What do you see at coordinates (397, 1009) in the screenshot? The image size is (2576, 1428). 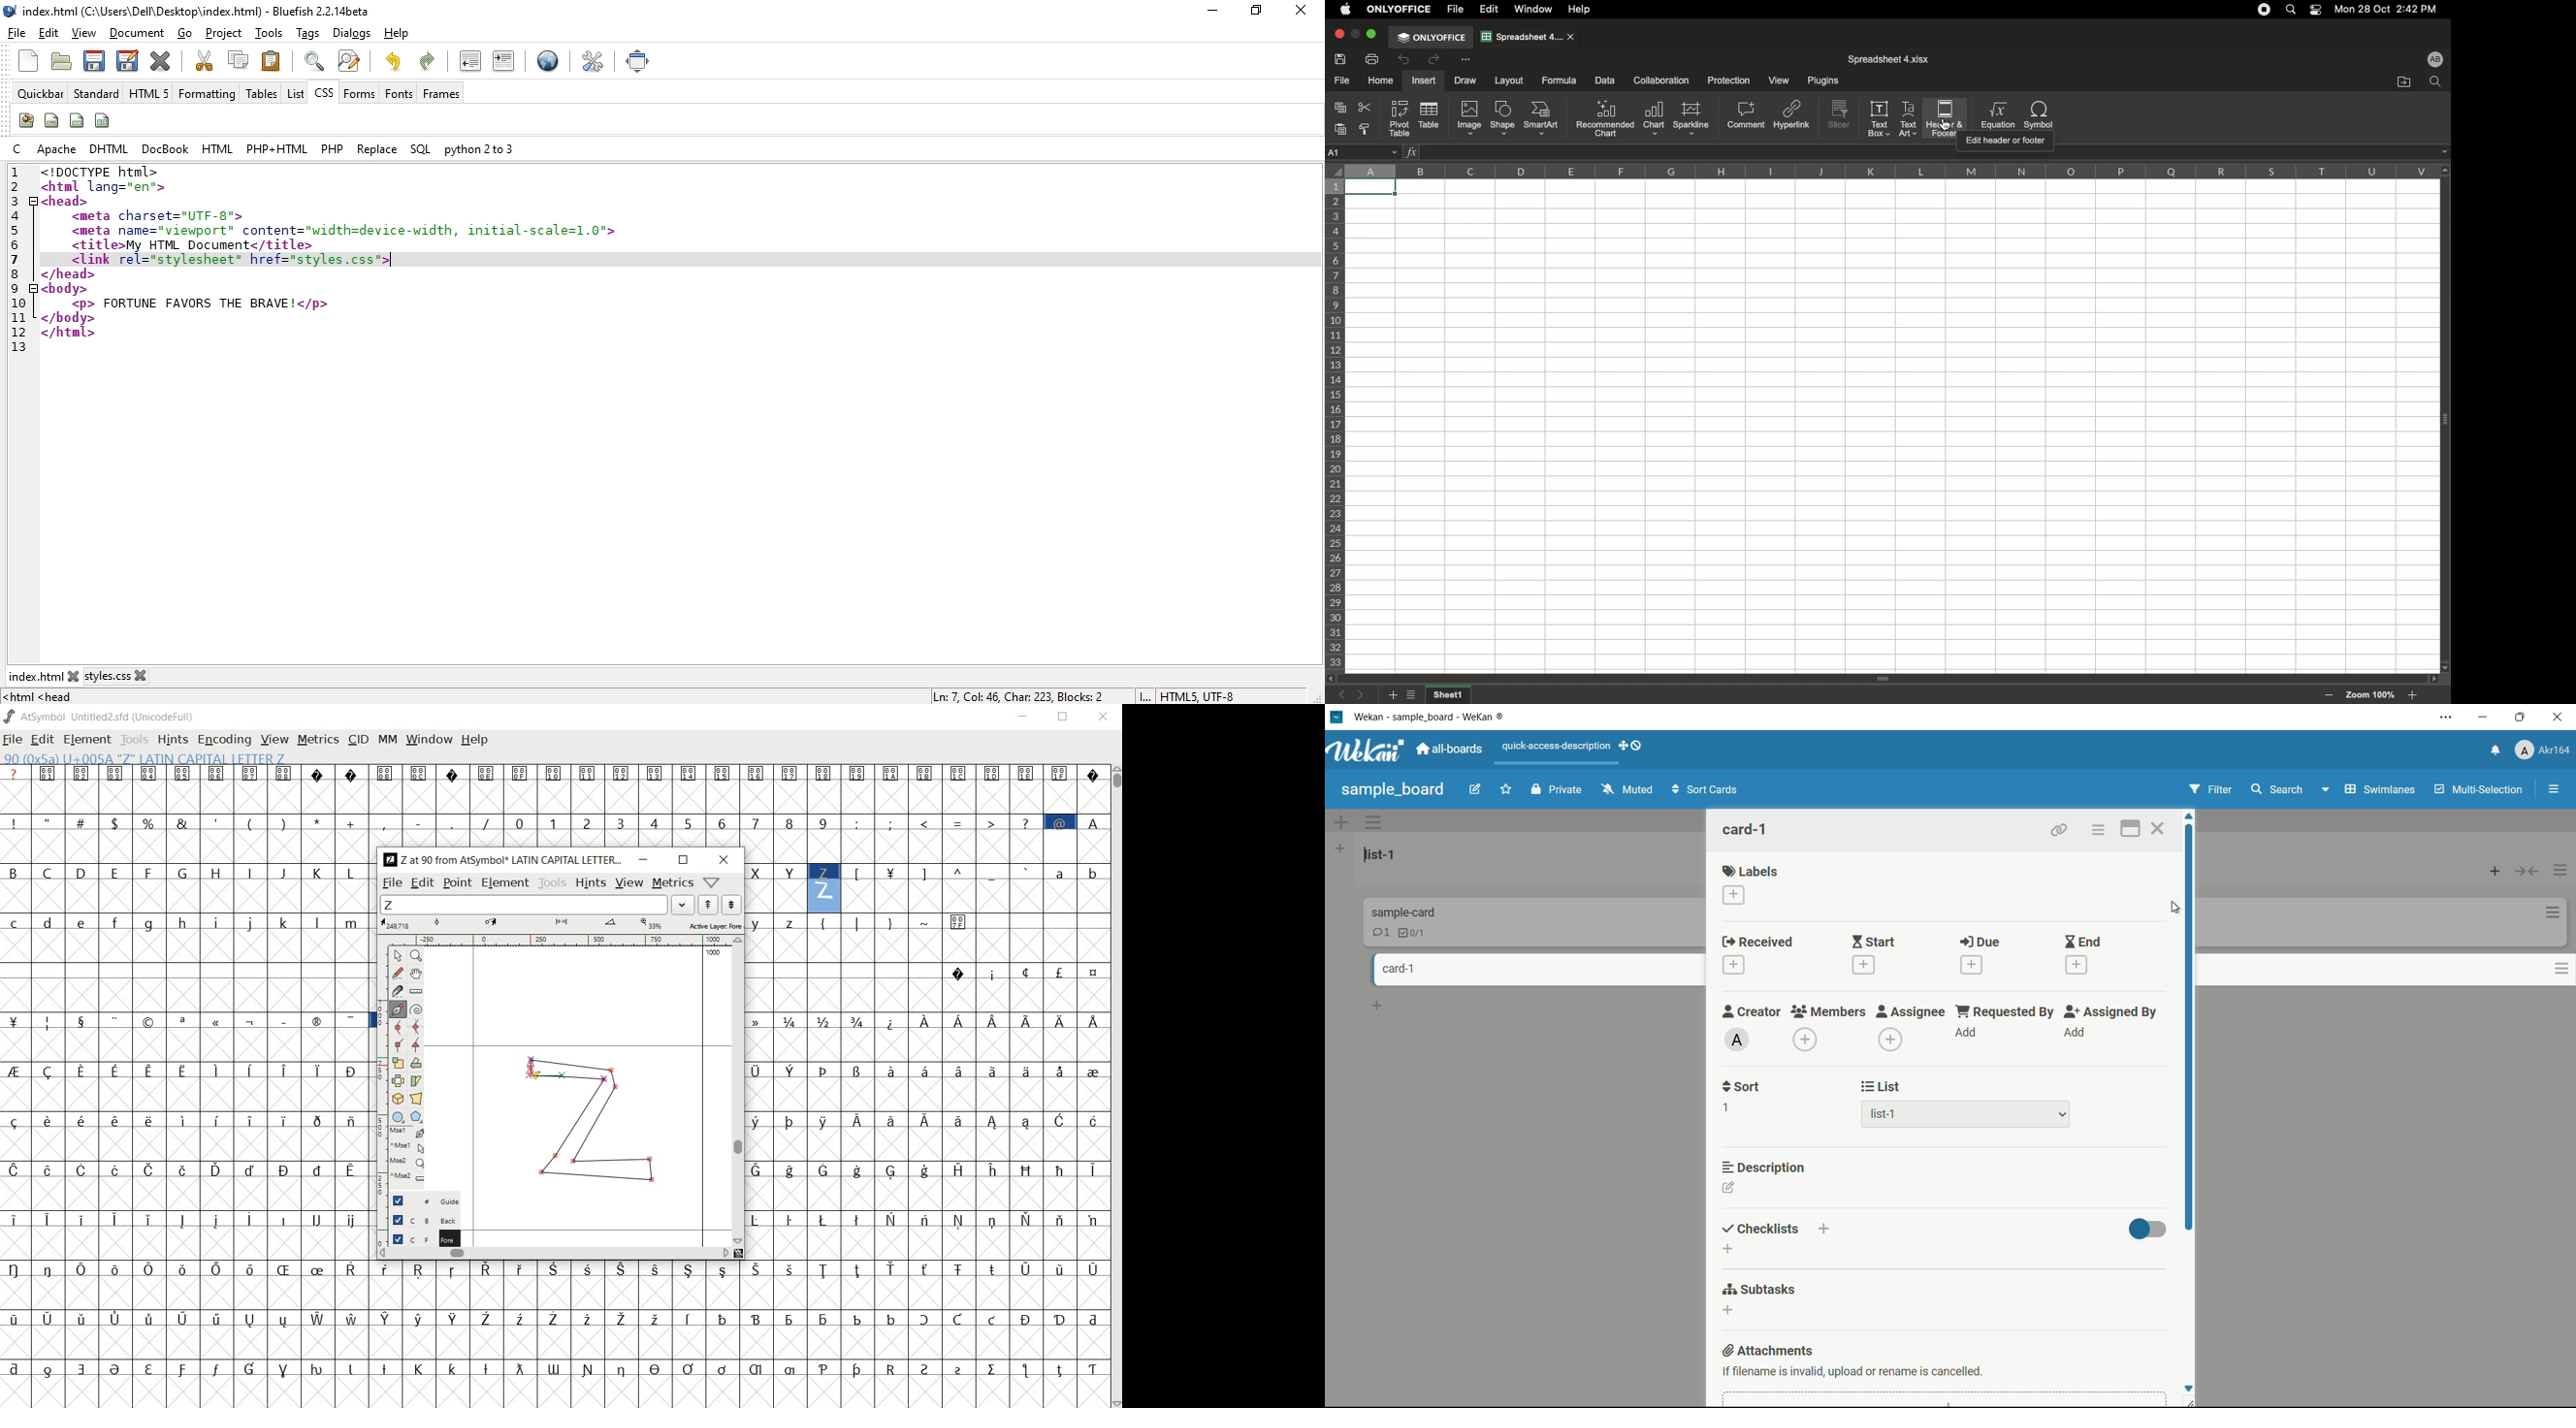 I see `add a point, then drag out its control points` at bounding box center [397, 1009].